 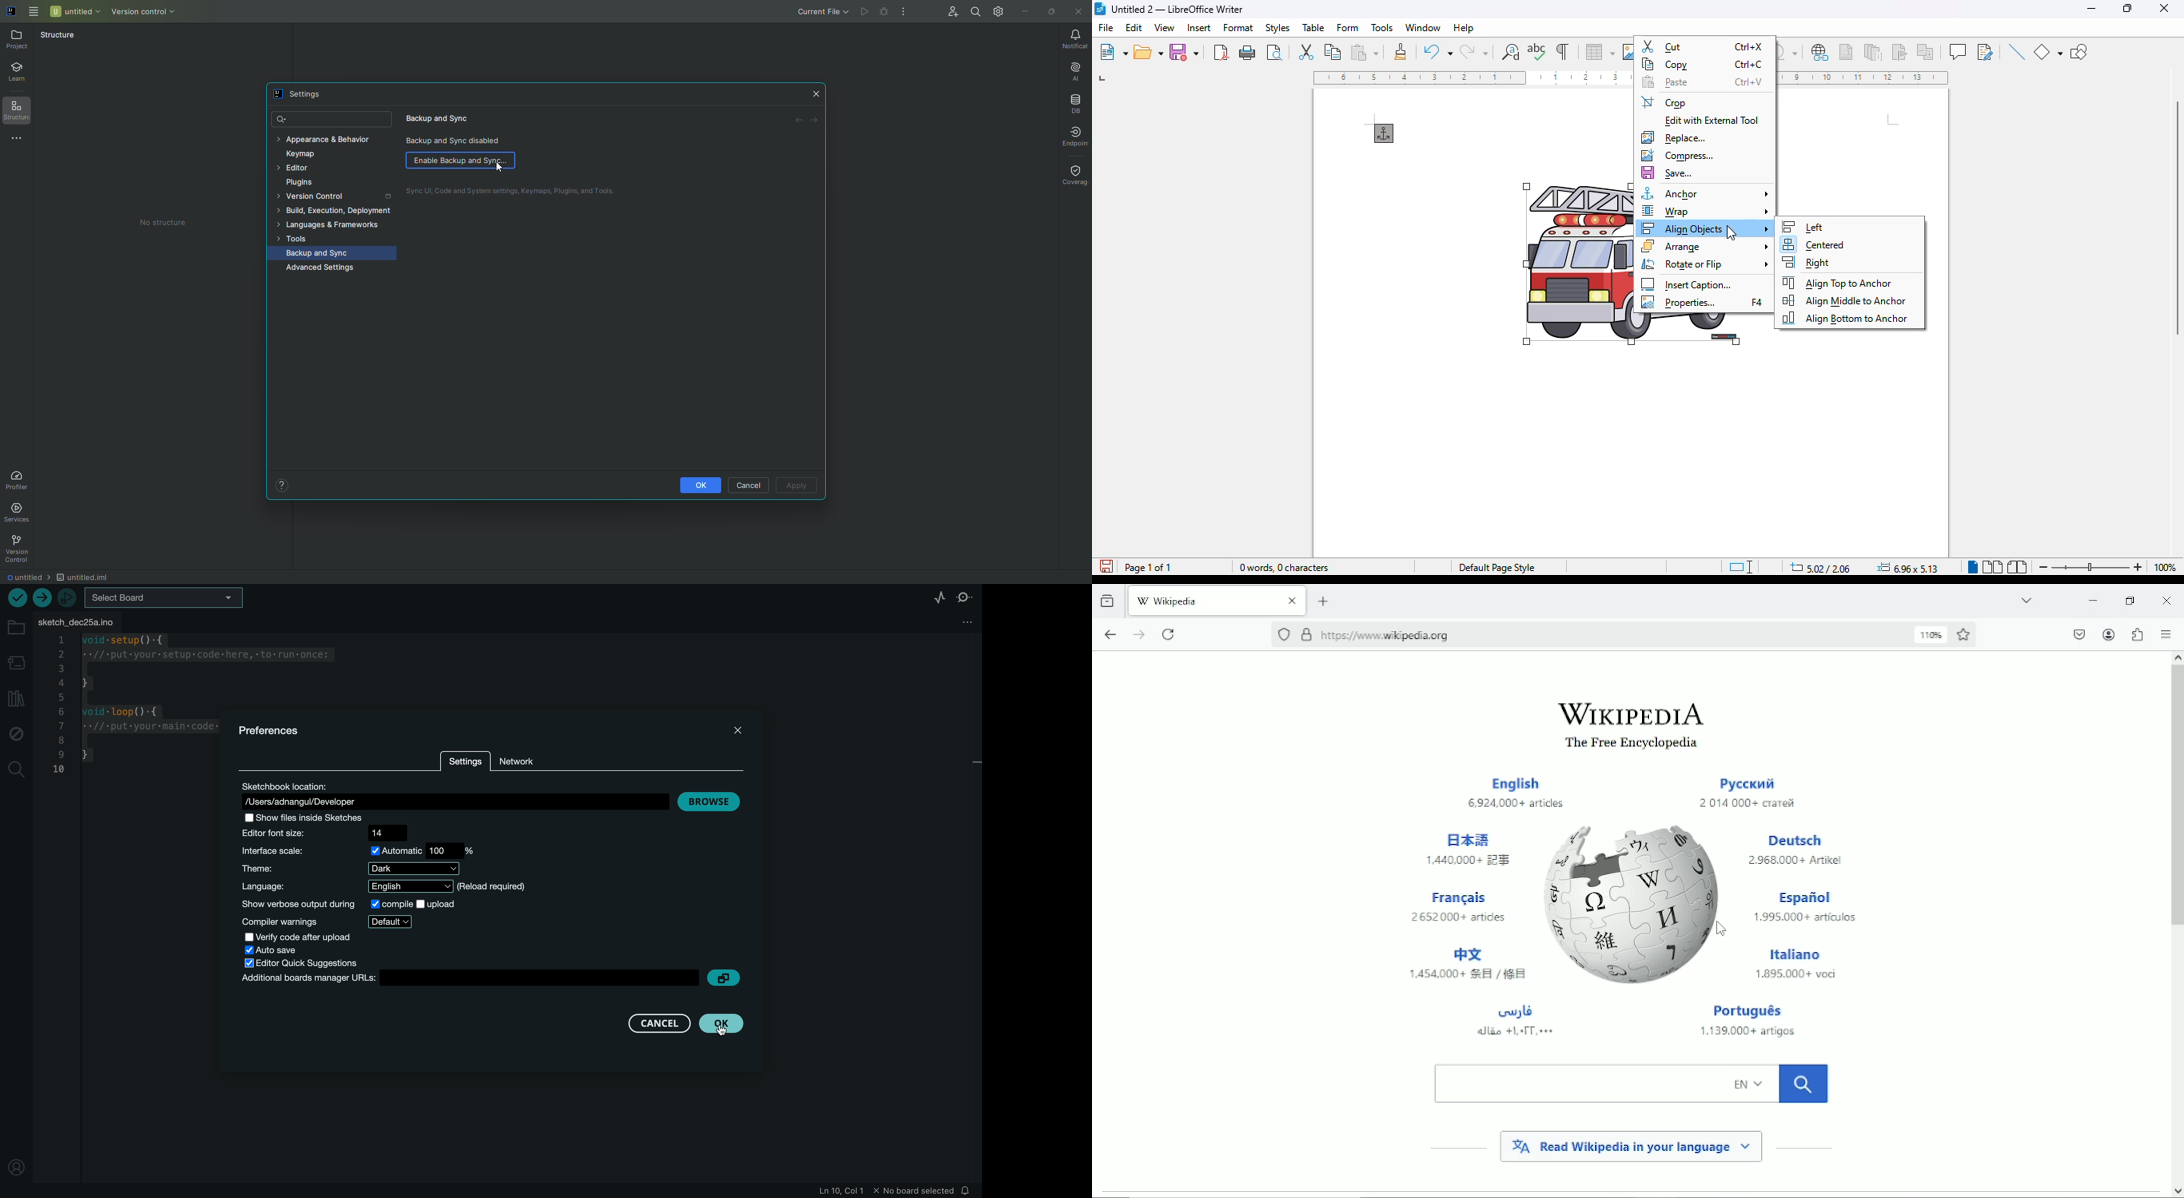 What do you see at coordinates (999, 11) in the screenshot?
I see `Updates and Settings` at bounding box center [999, 11].